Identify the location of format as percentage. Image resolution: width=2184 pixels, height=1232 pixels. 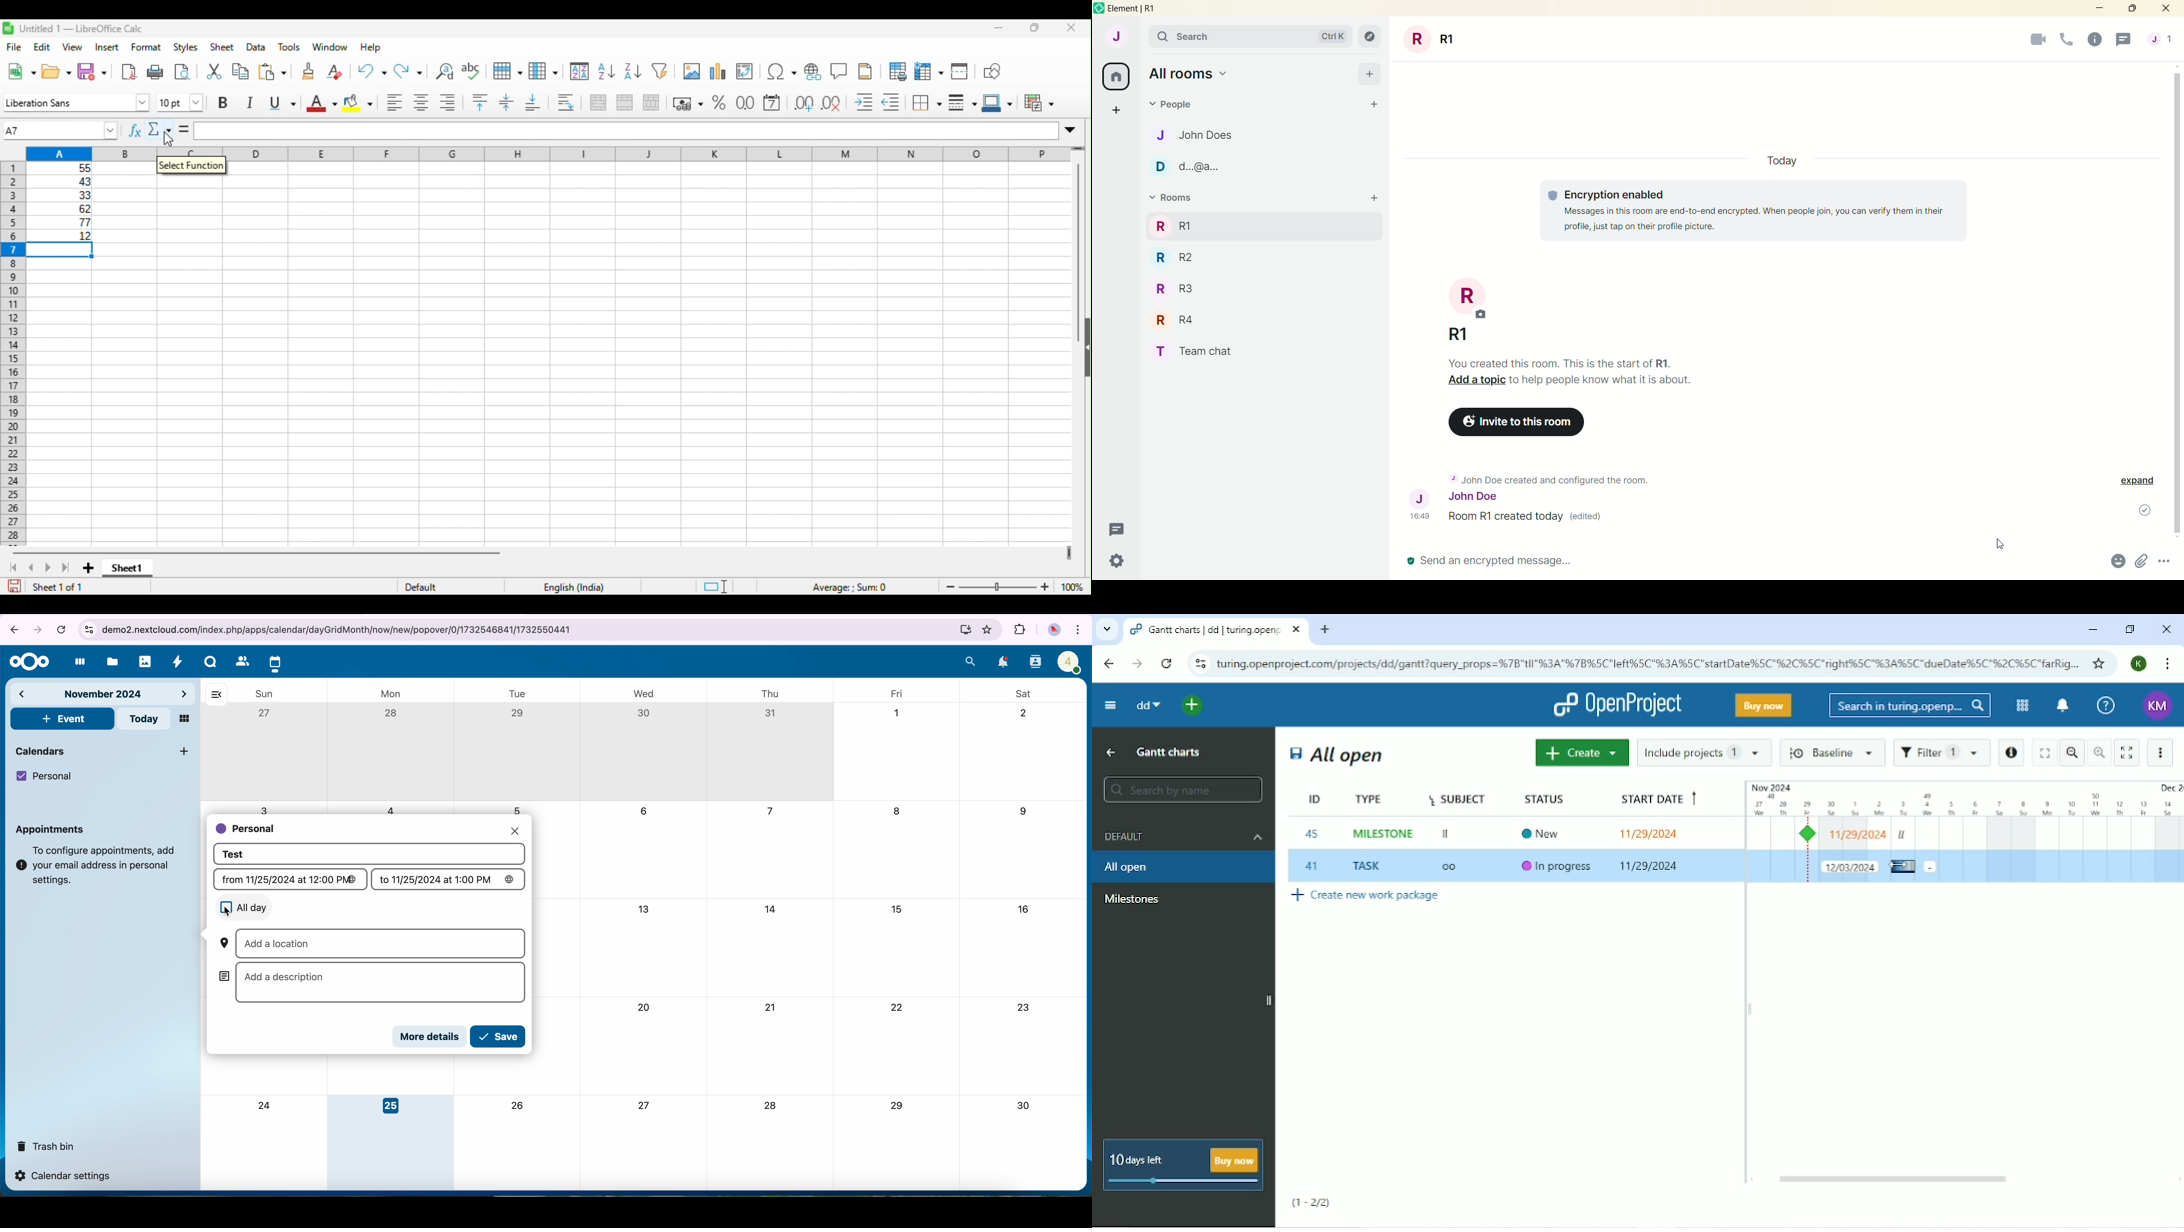
(720, 103).